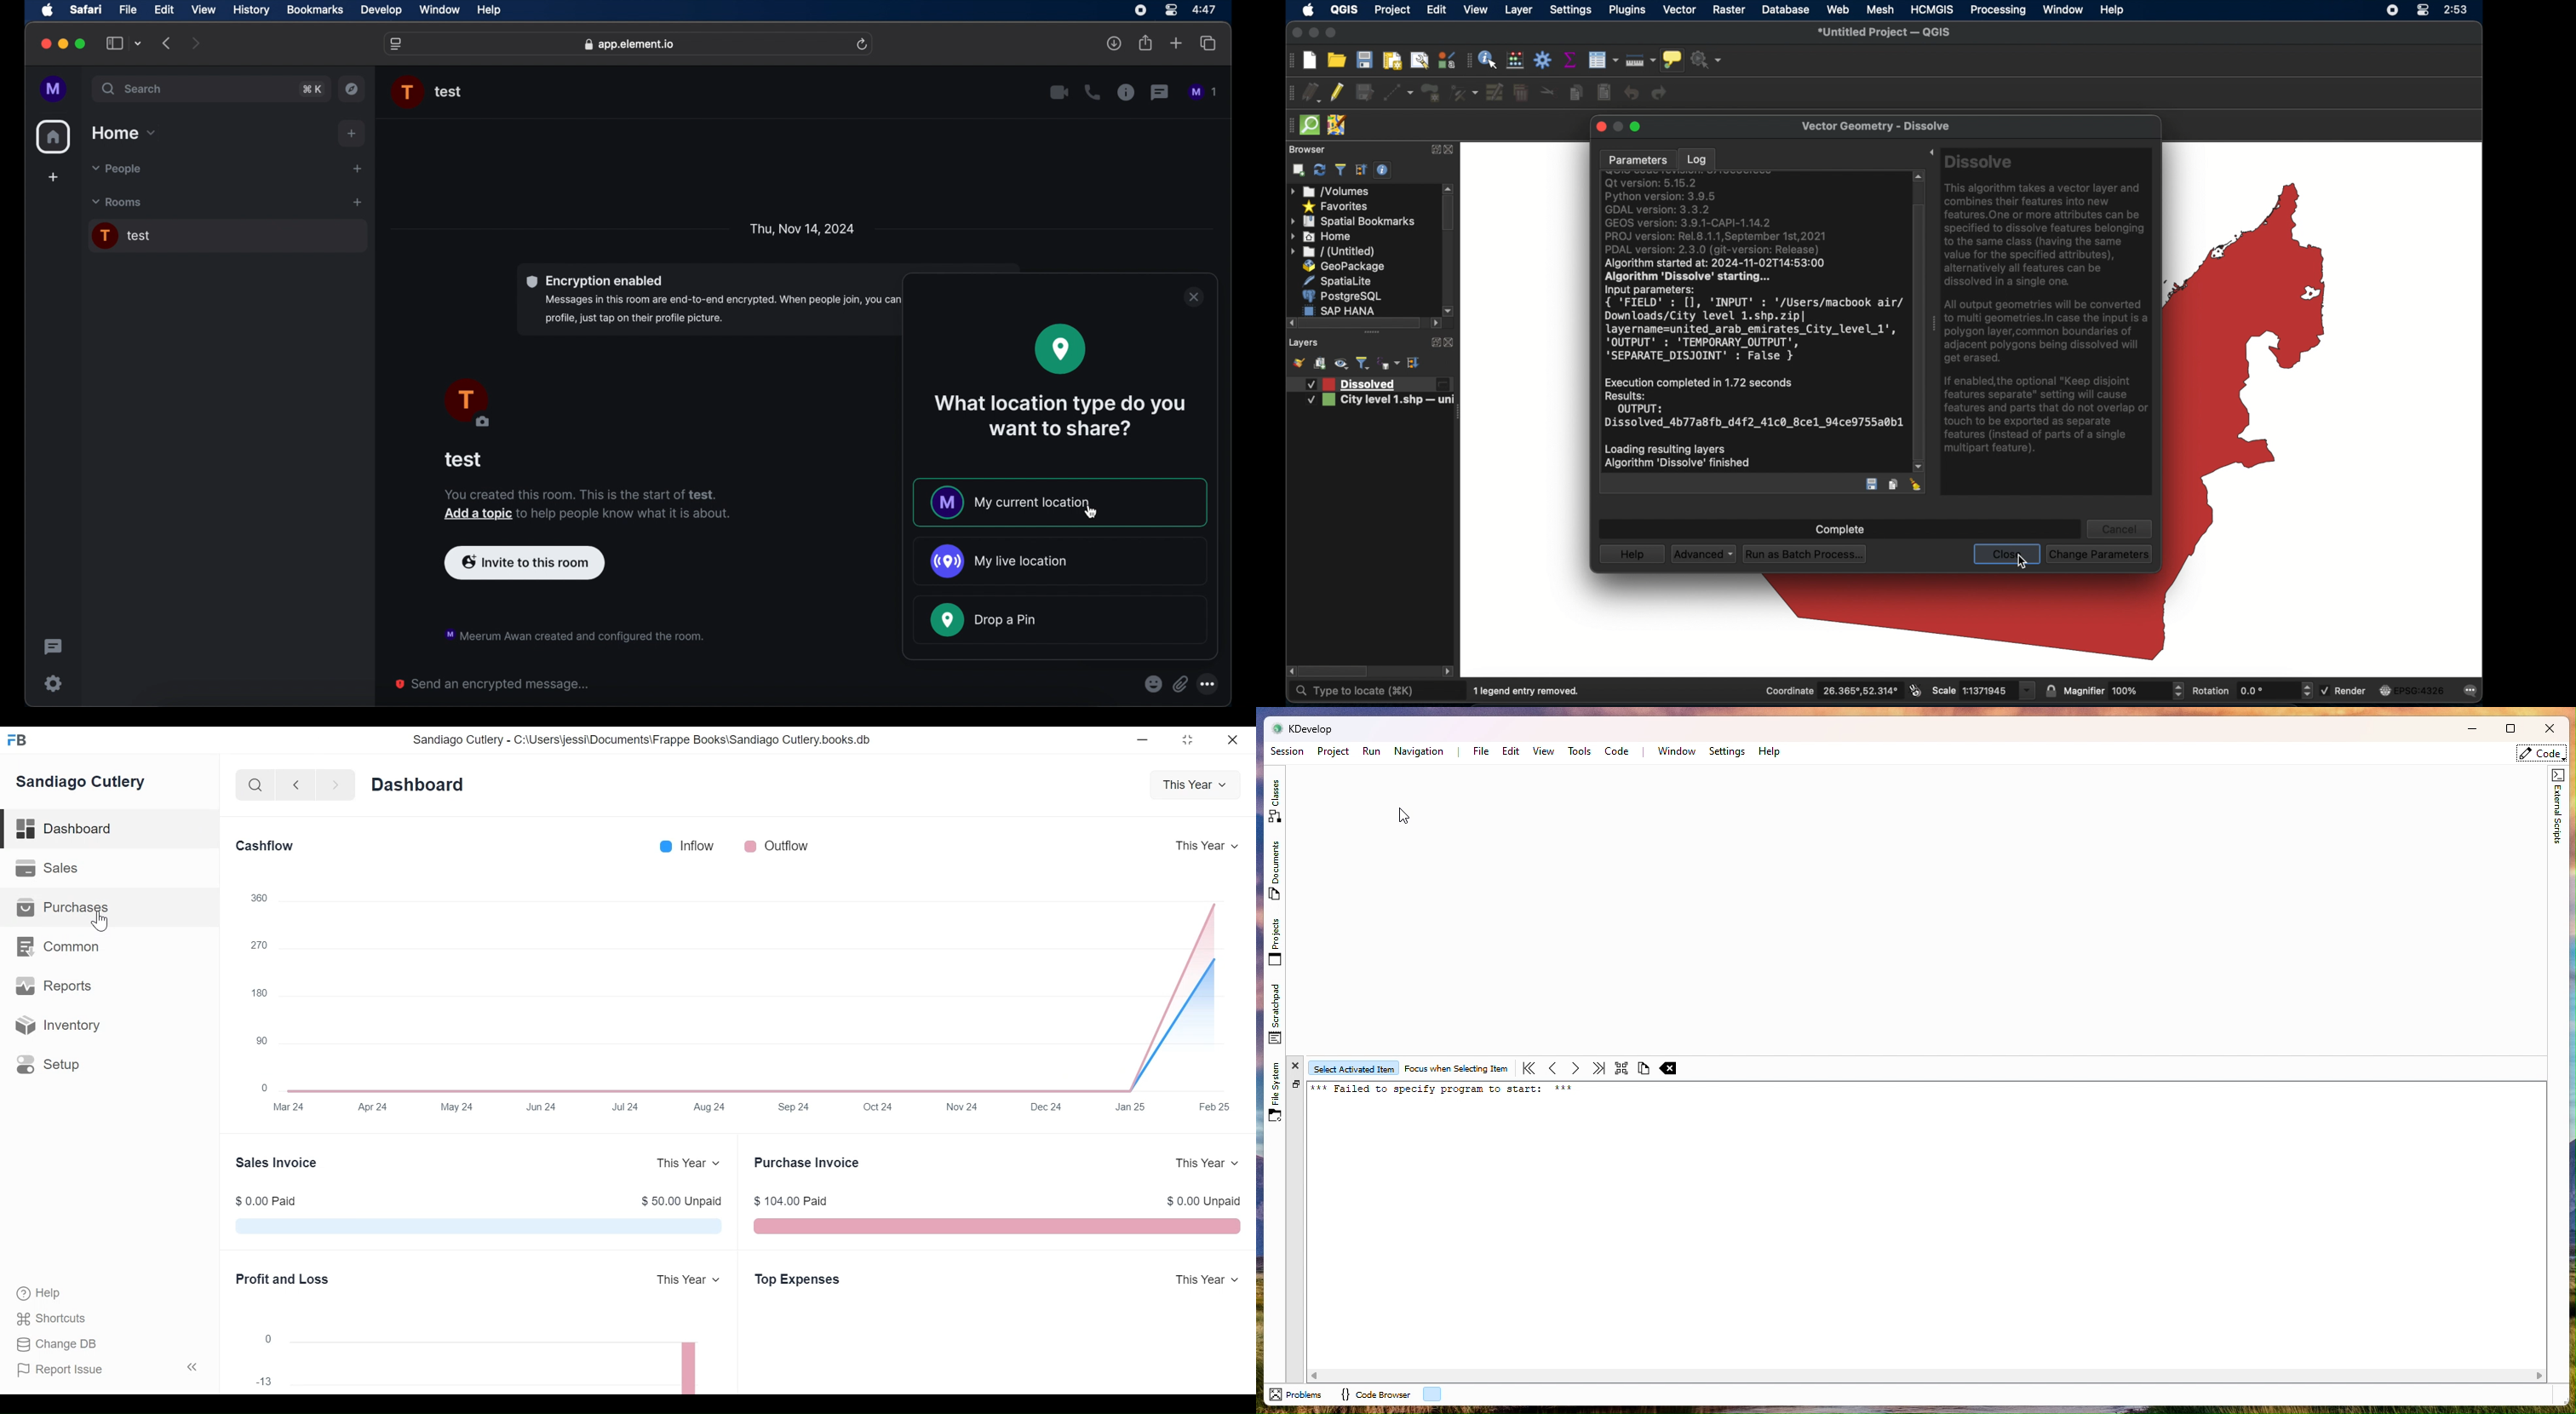  Describe the element at coordinates (52, 179) in the screenshot. I see `add` at that location.